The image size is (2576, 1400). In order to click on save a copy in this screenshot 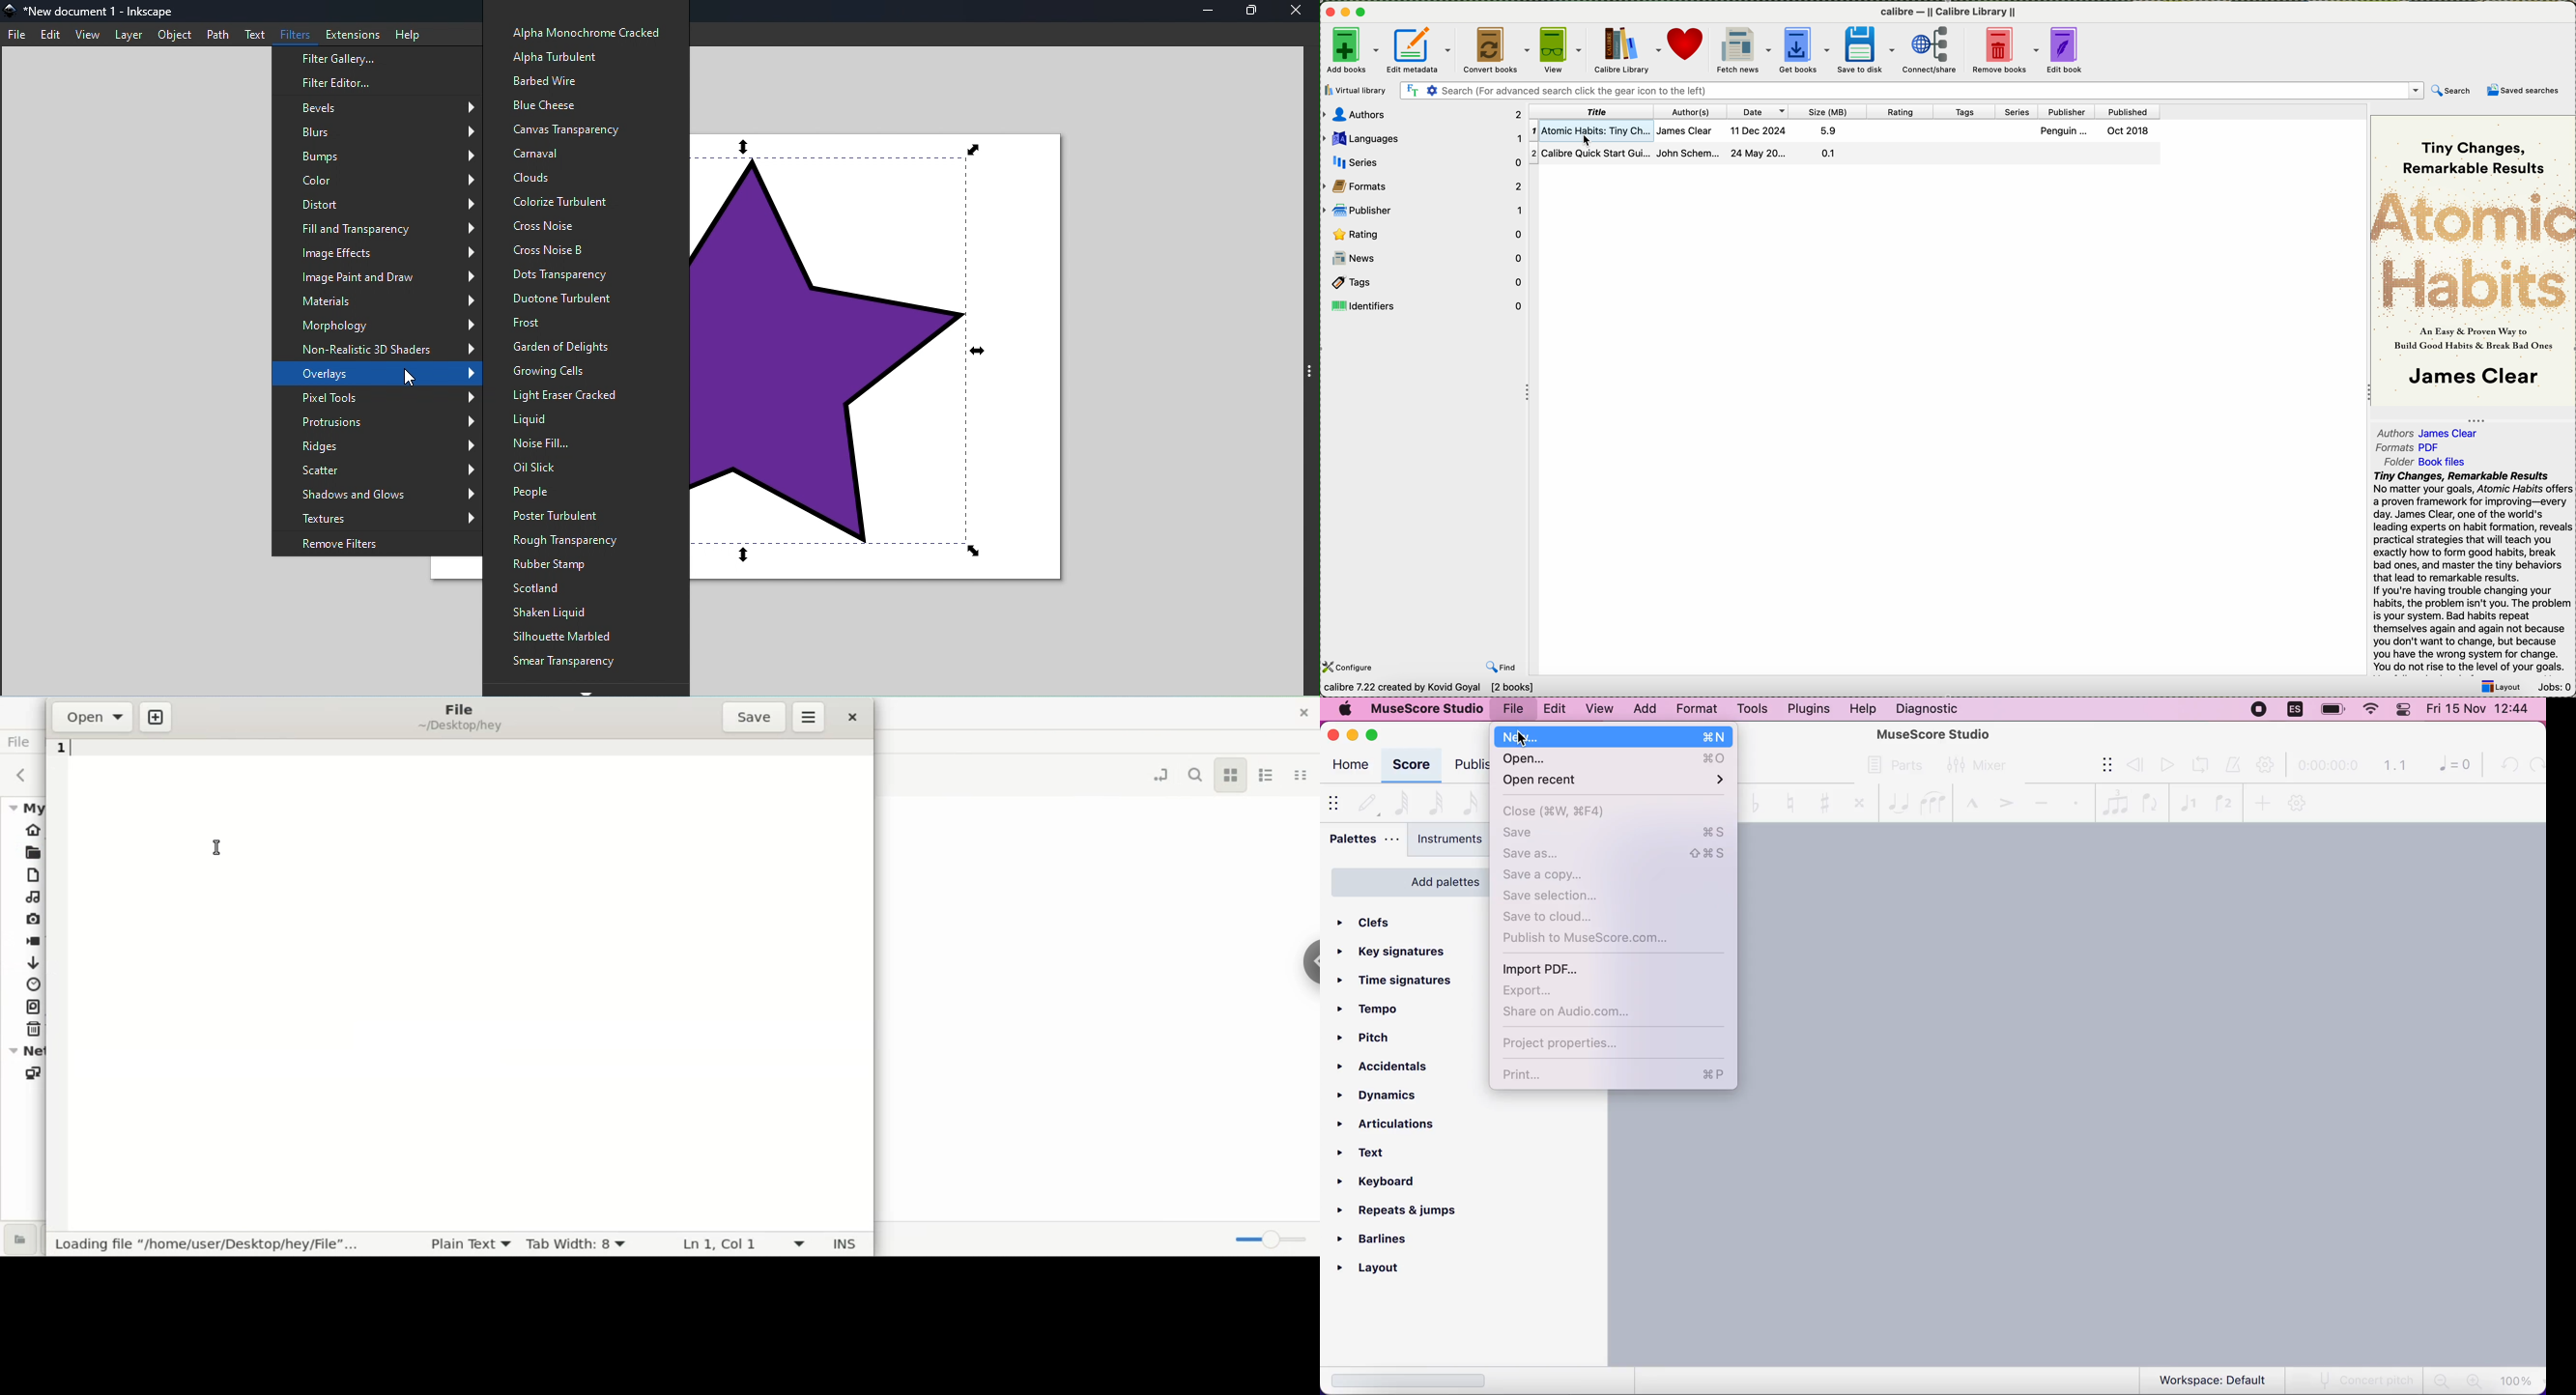, I will do `click(1578, 875)`.